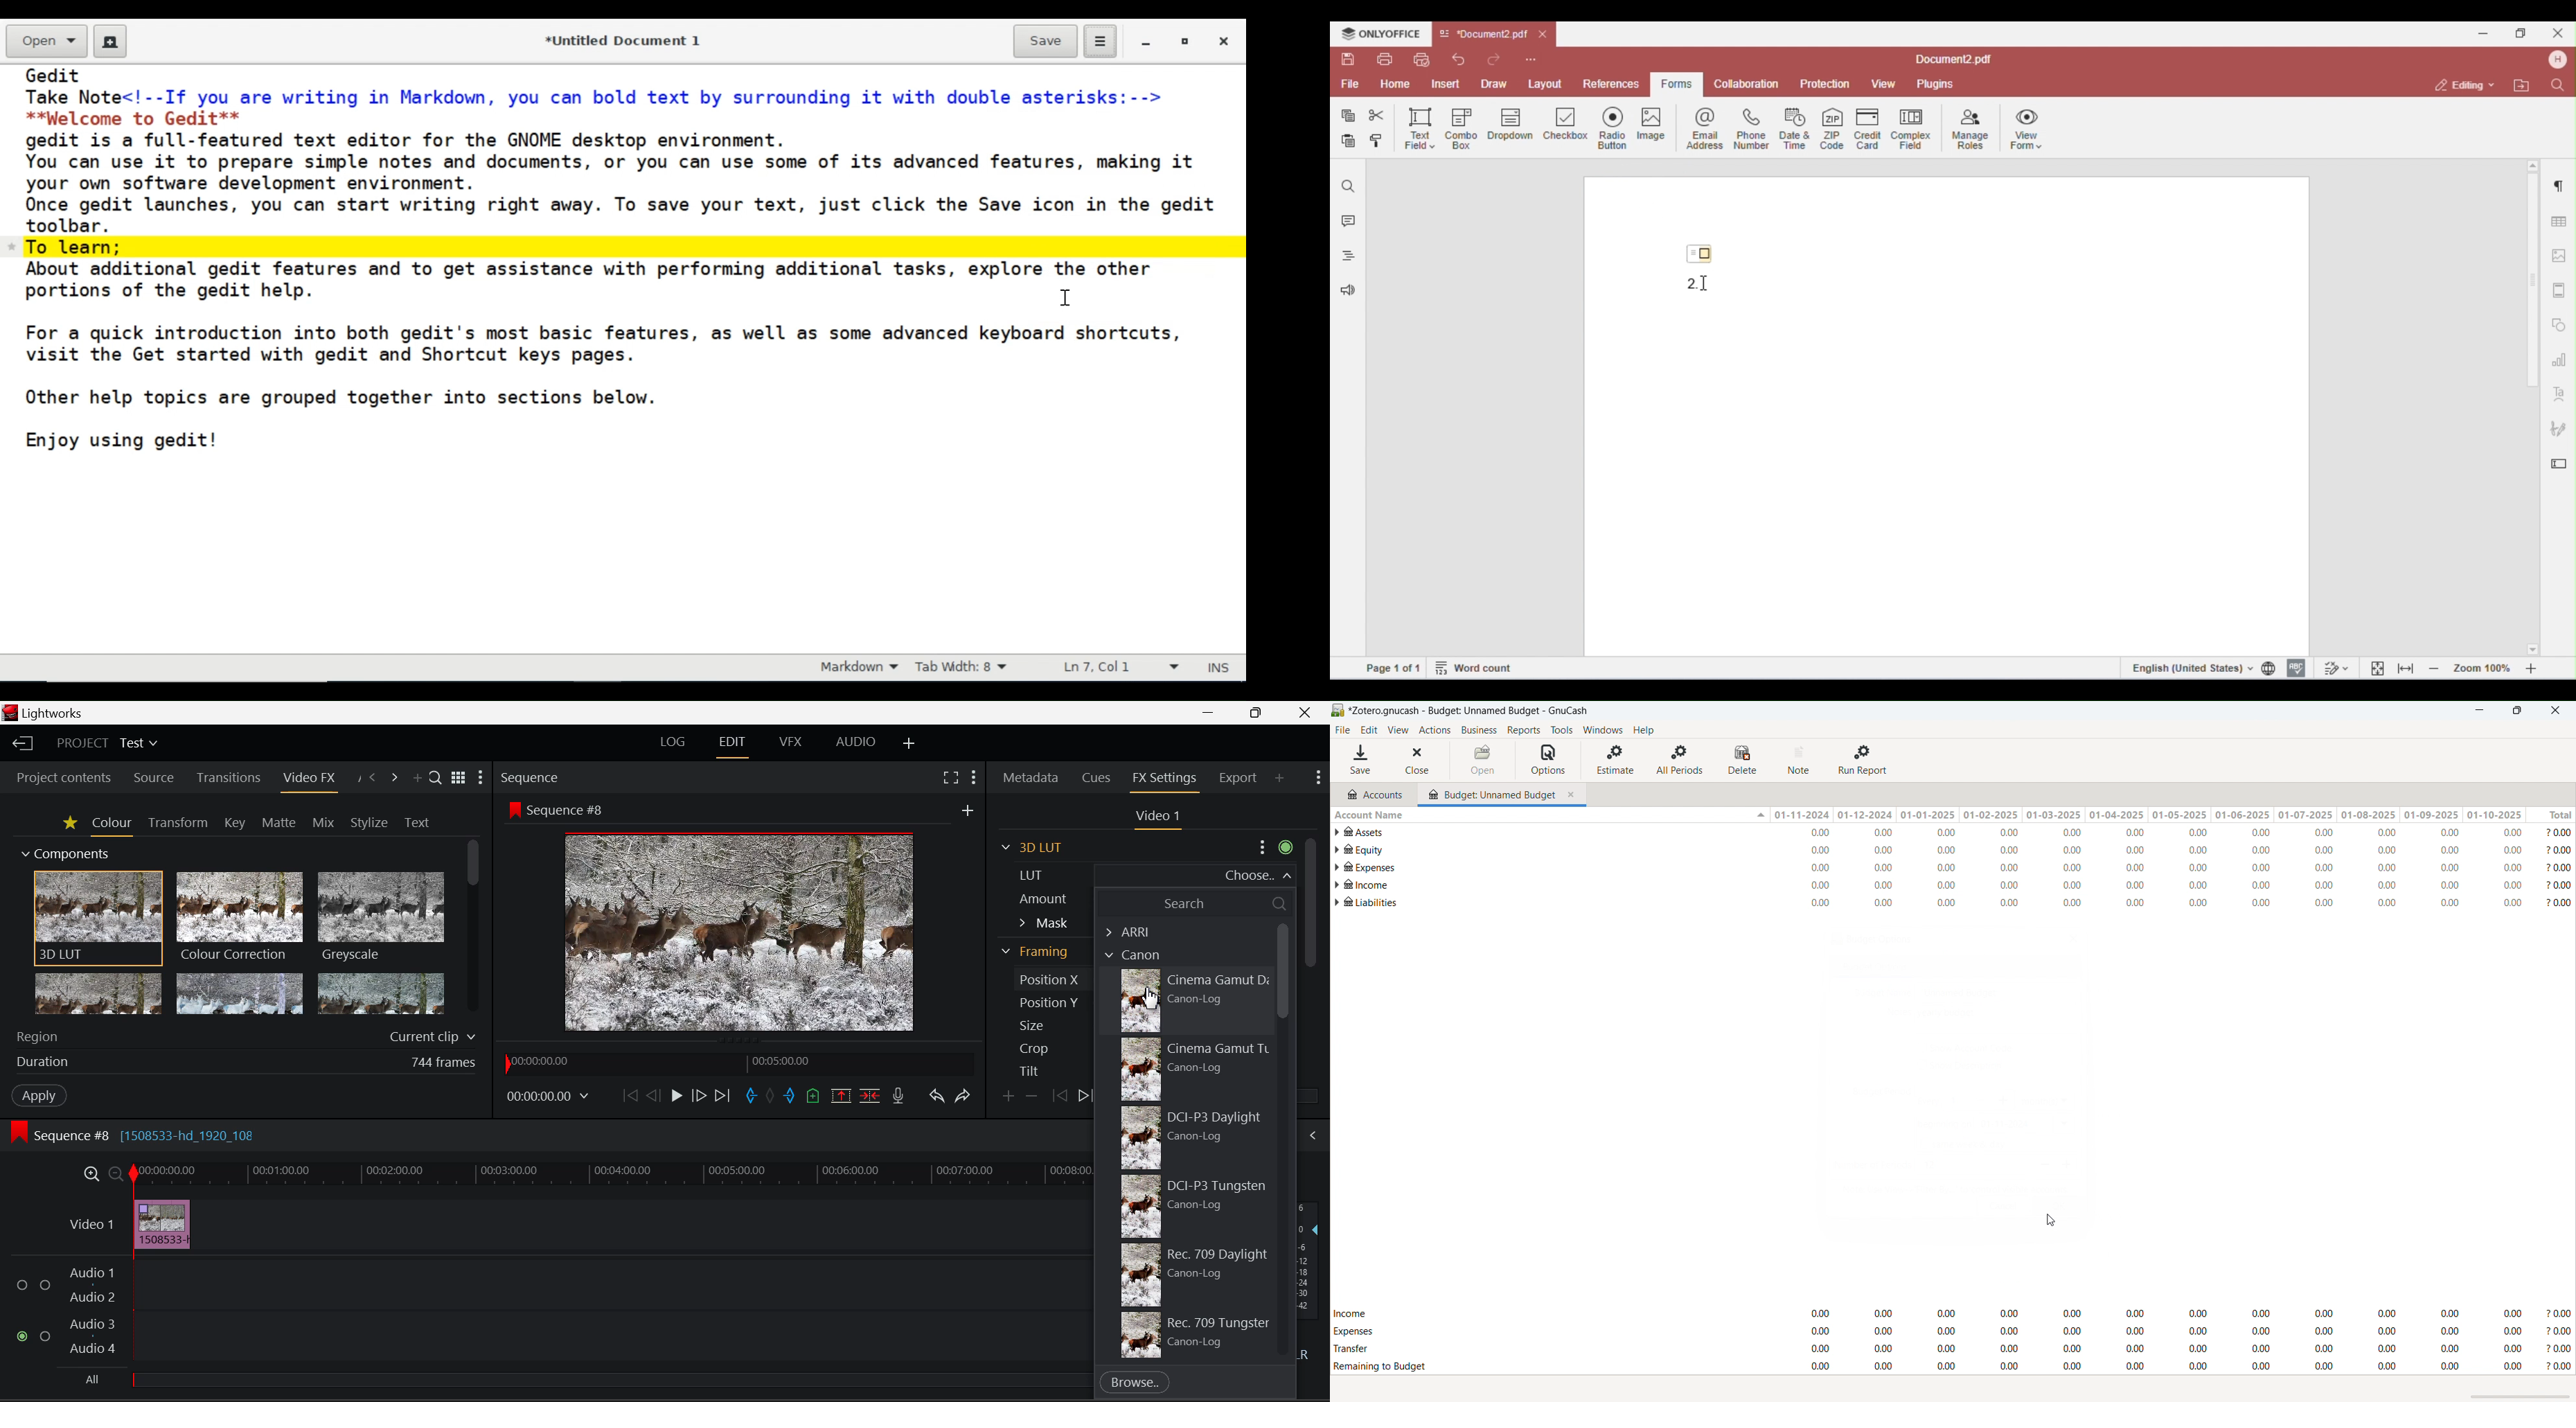  Describe the element at coordinates (1220, 669) in the screenshot. I see `INS` at that location.